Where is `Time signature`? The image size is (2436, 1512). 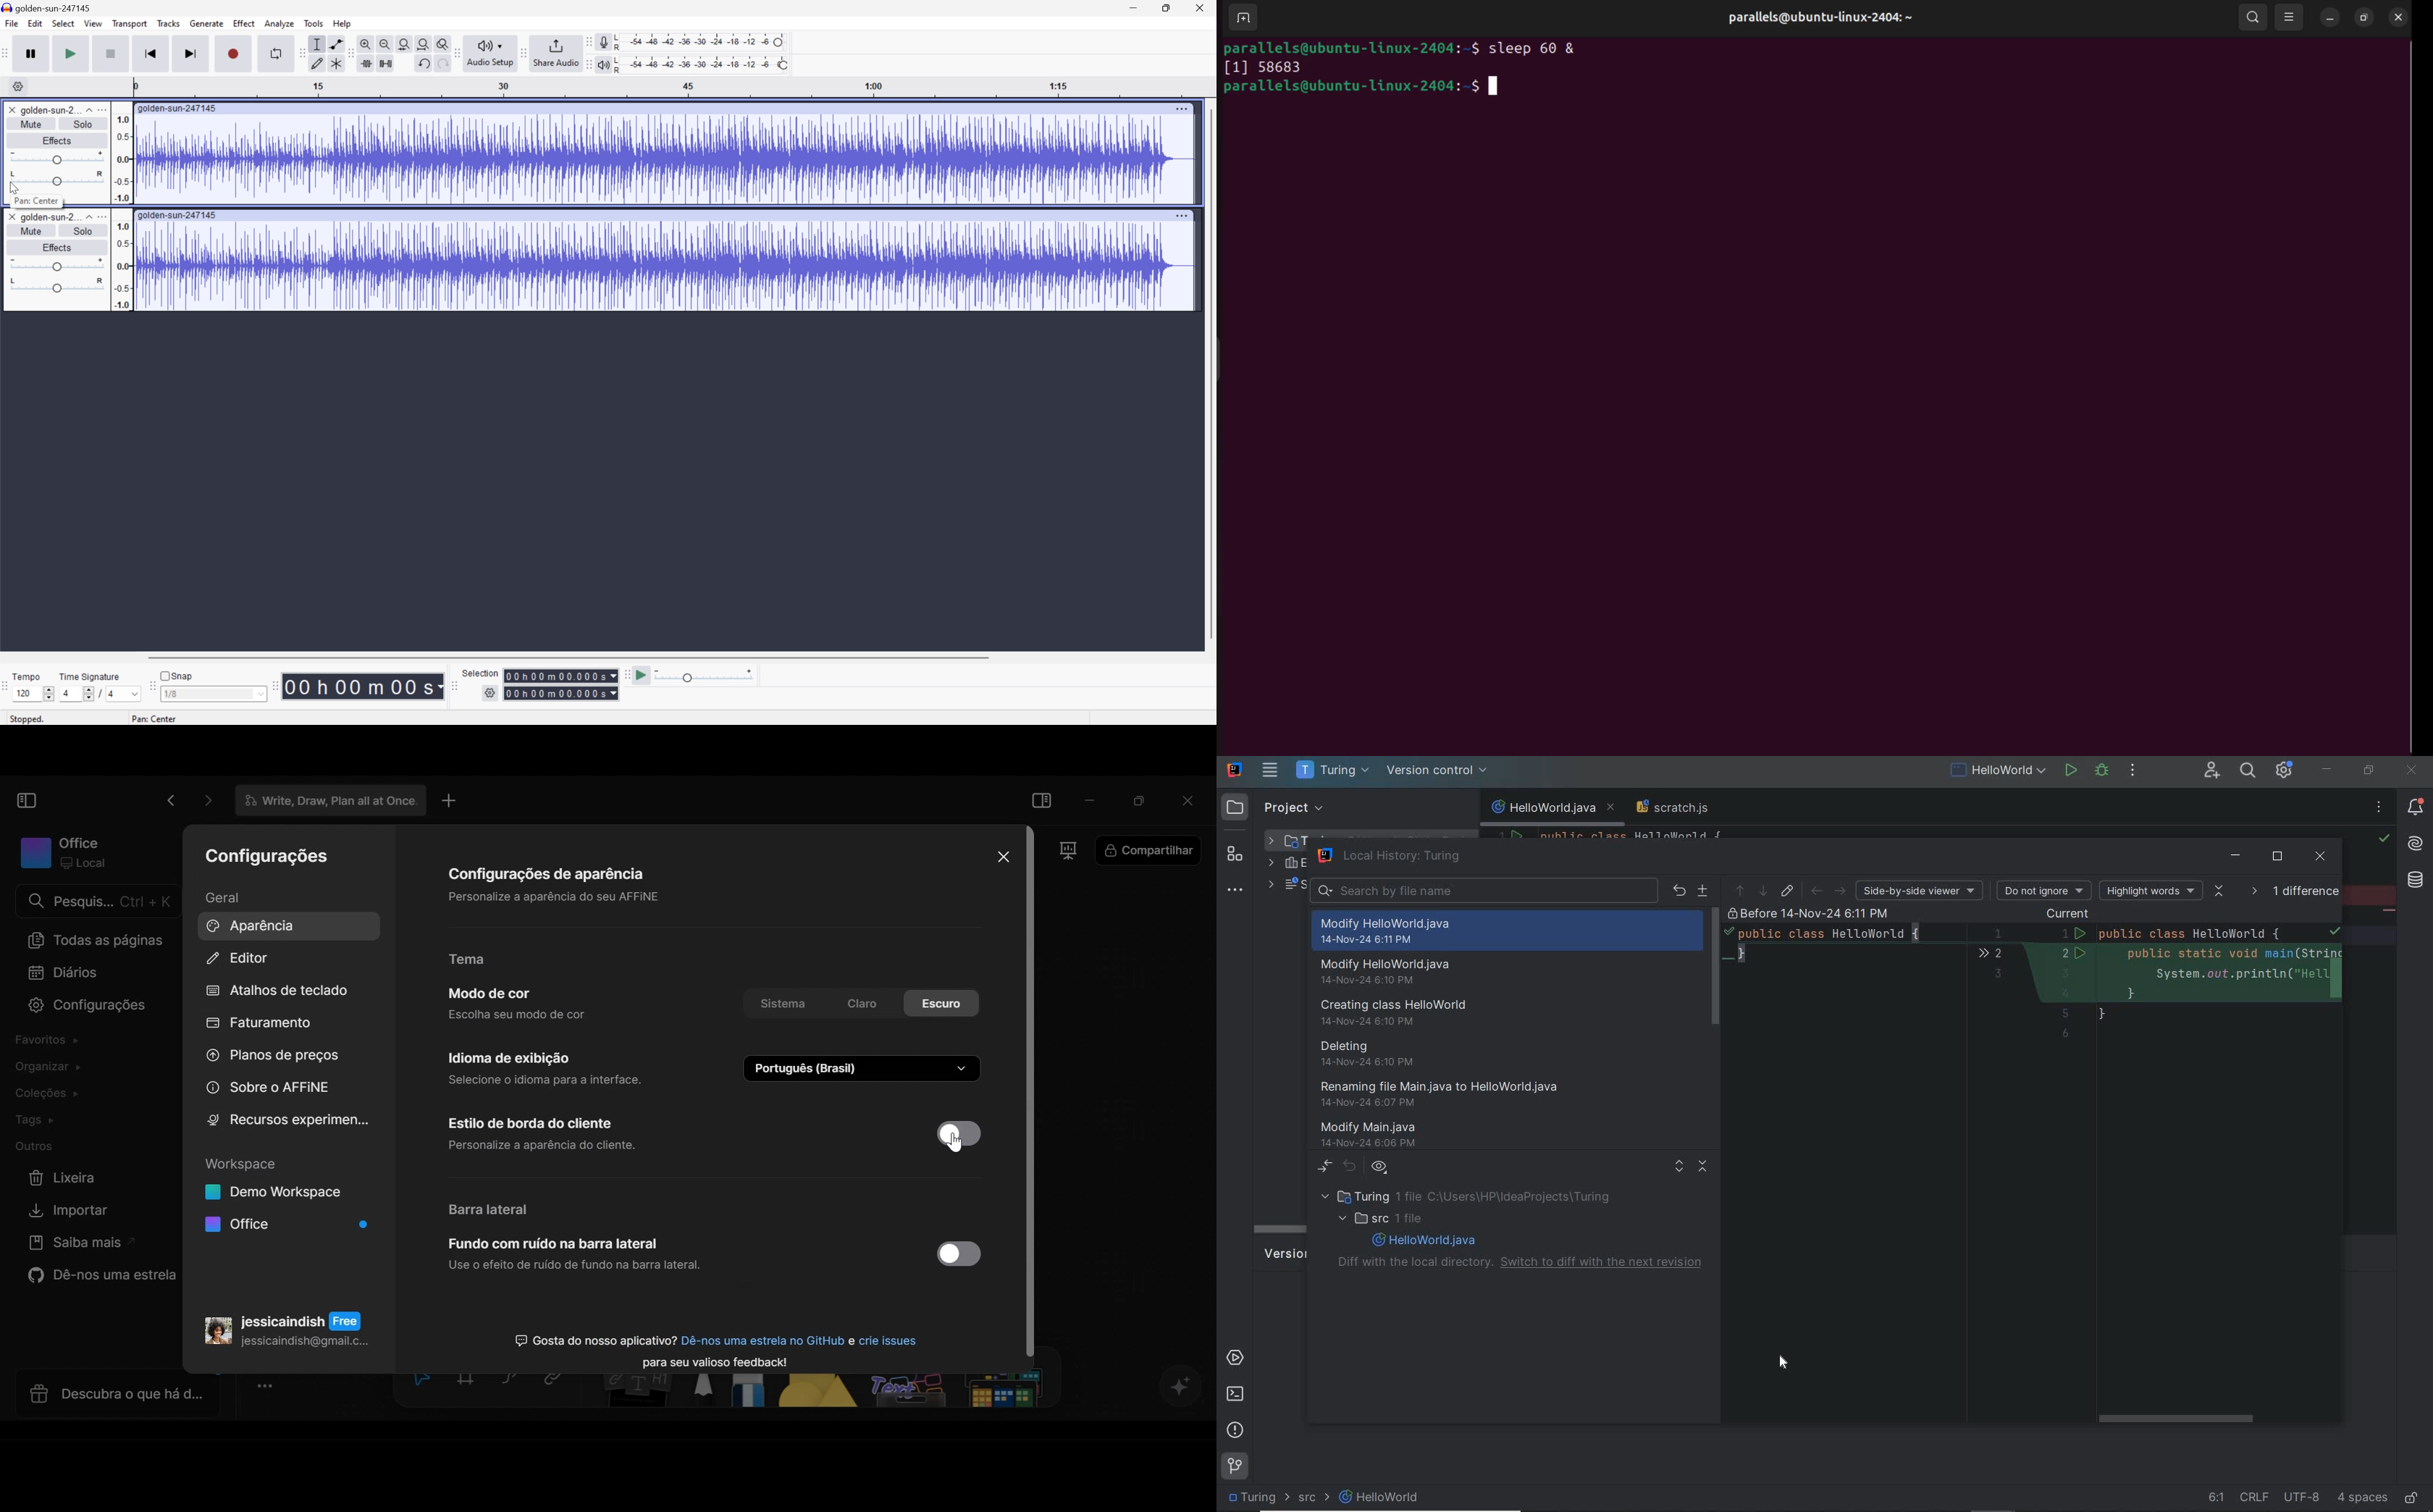 Time signature is located at coordinates (90, 675).